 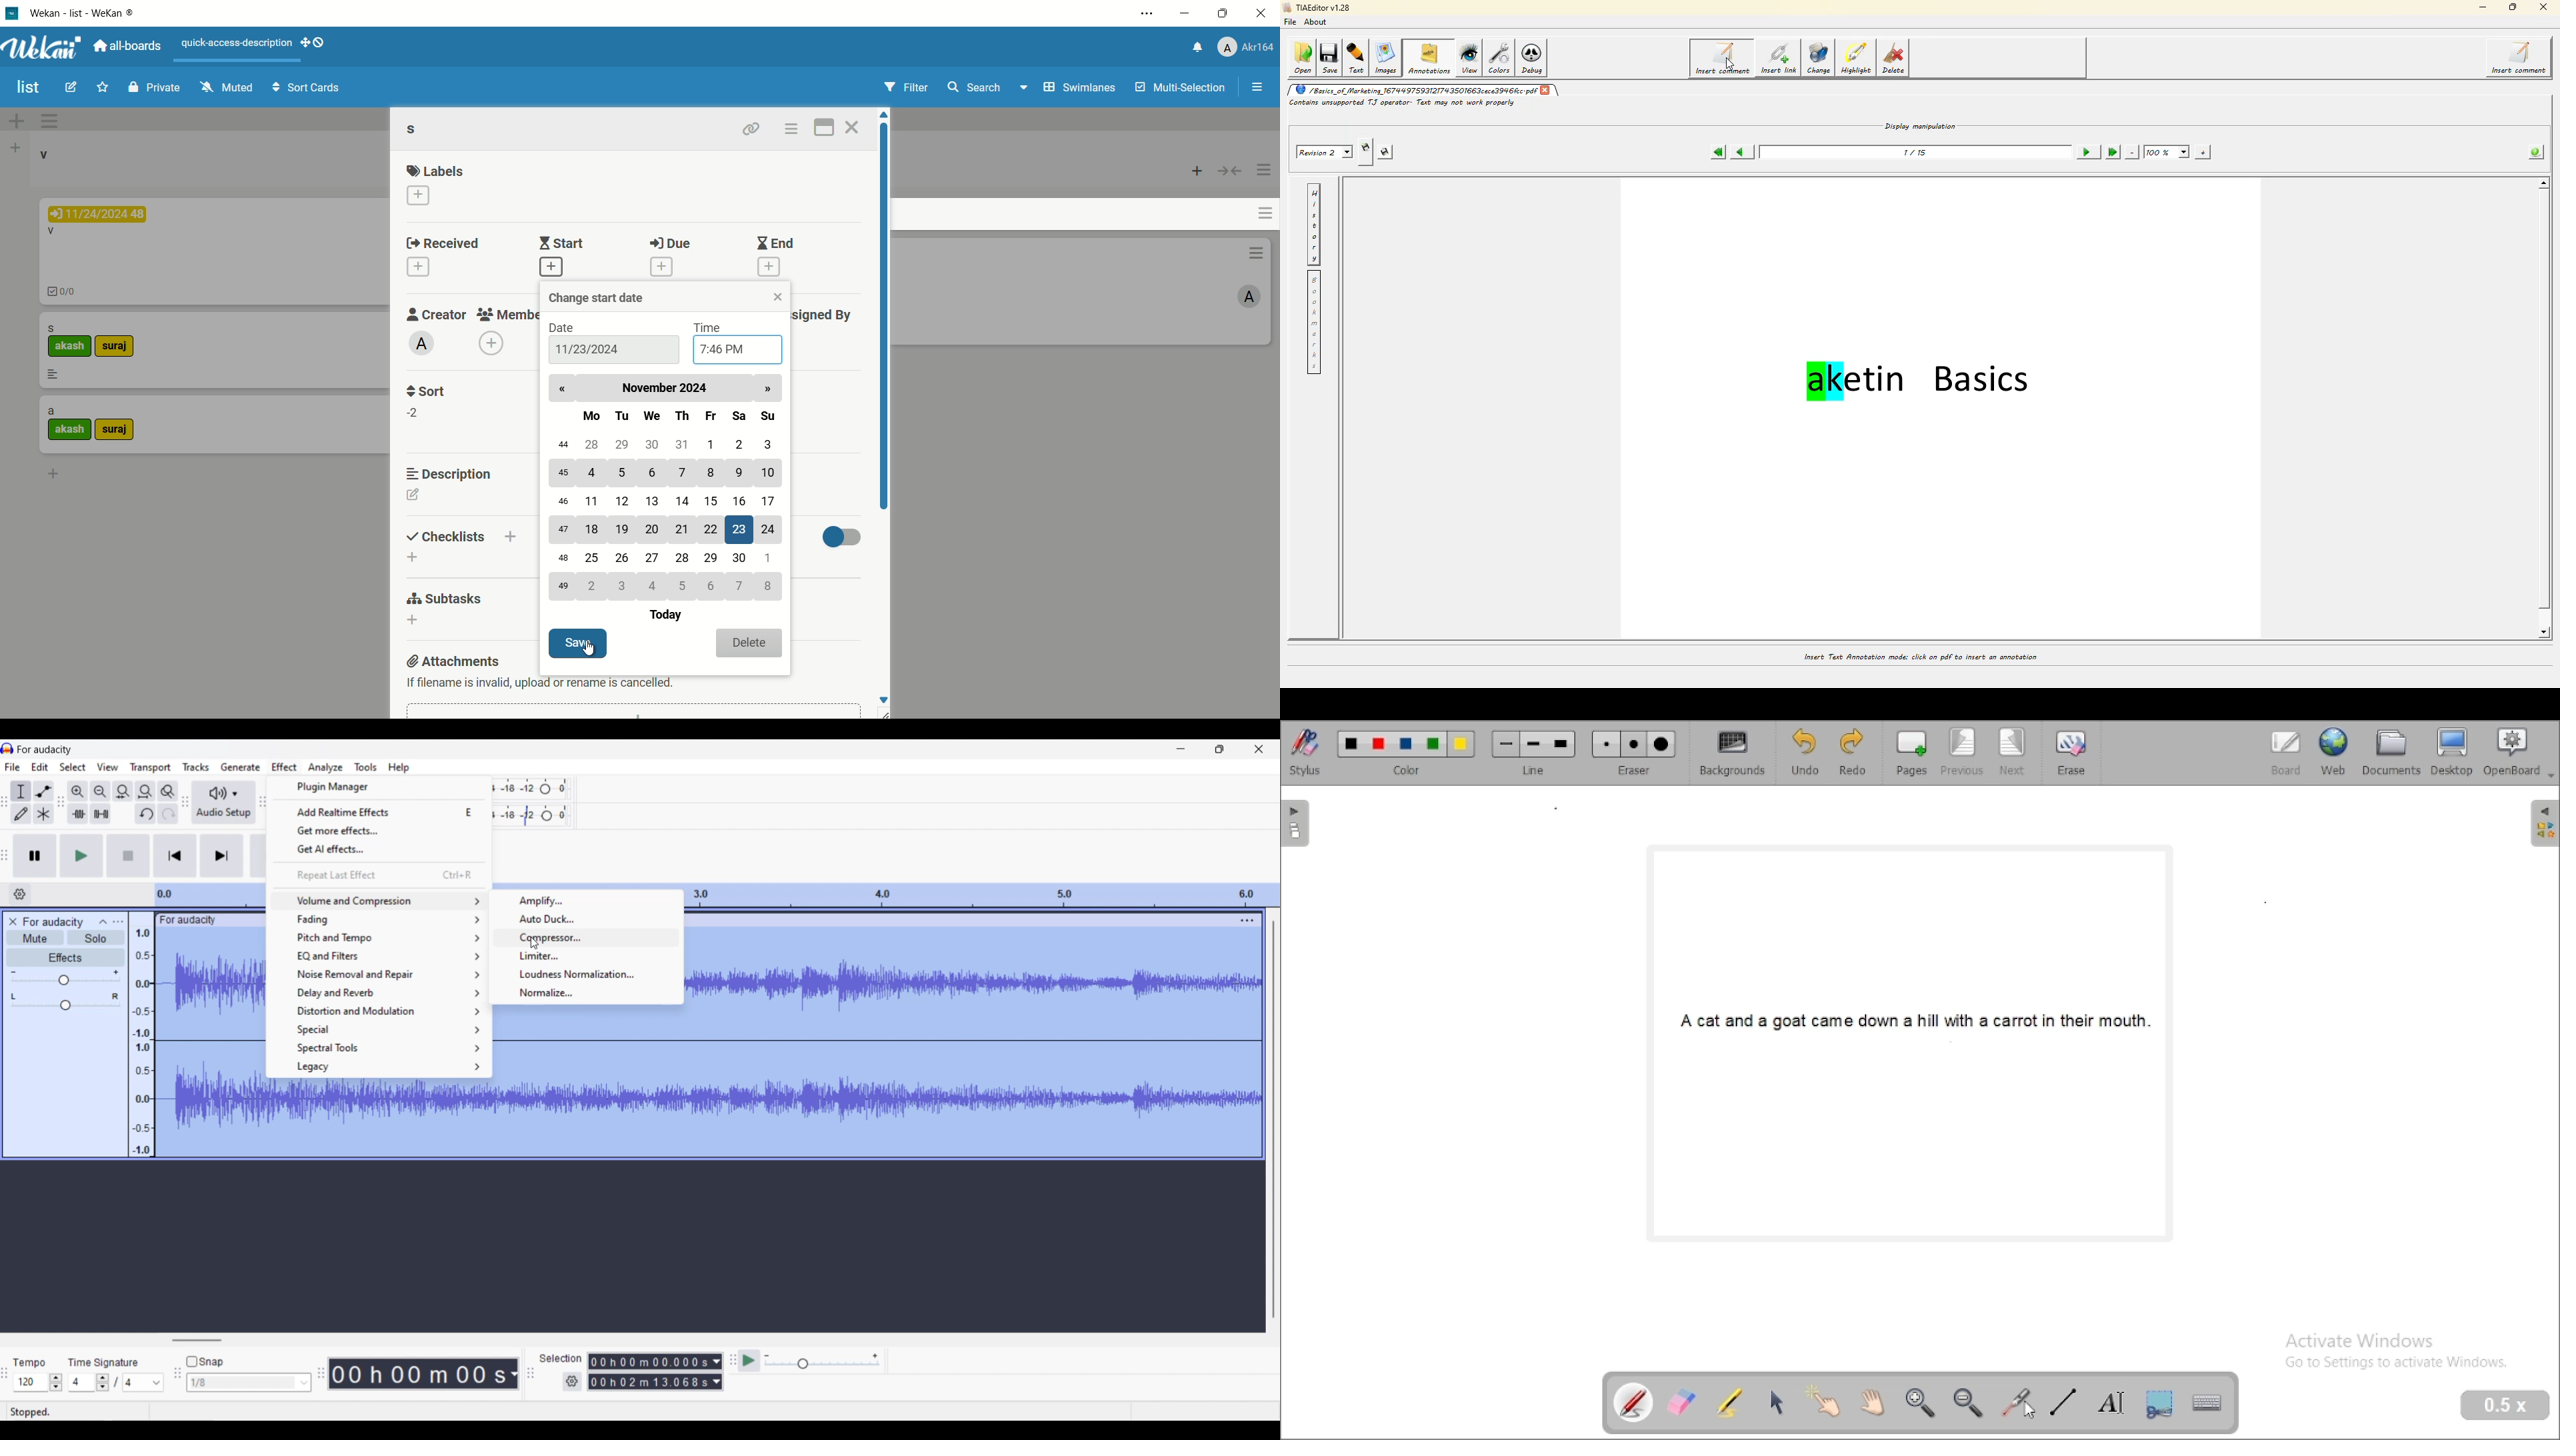 I want to click on scroll bar, so click(x=883, y=316).